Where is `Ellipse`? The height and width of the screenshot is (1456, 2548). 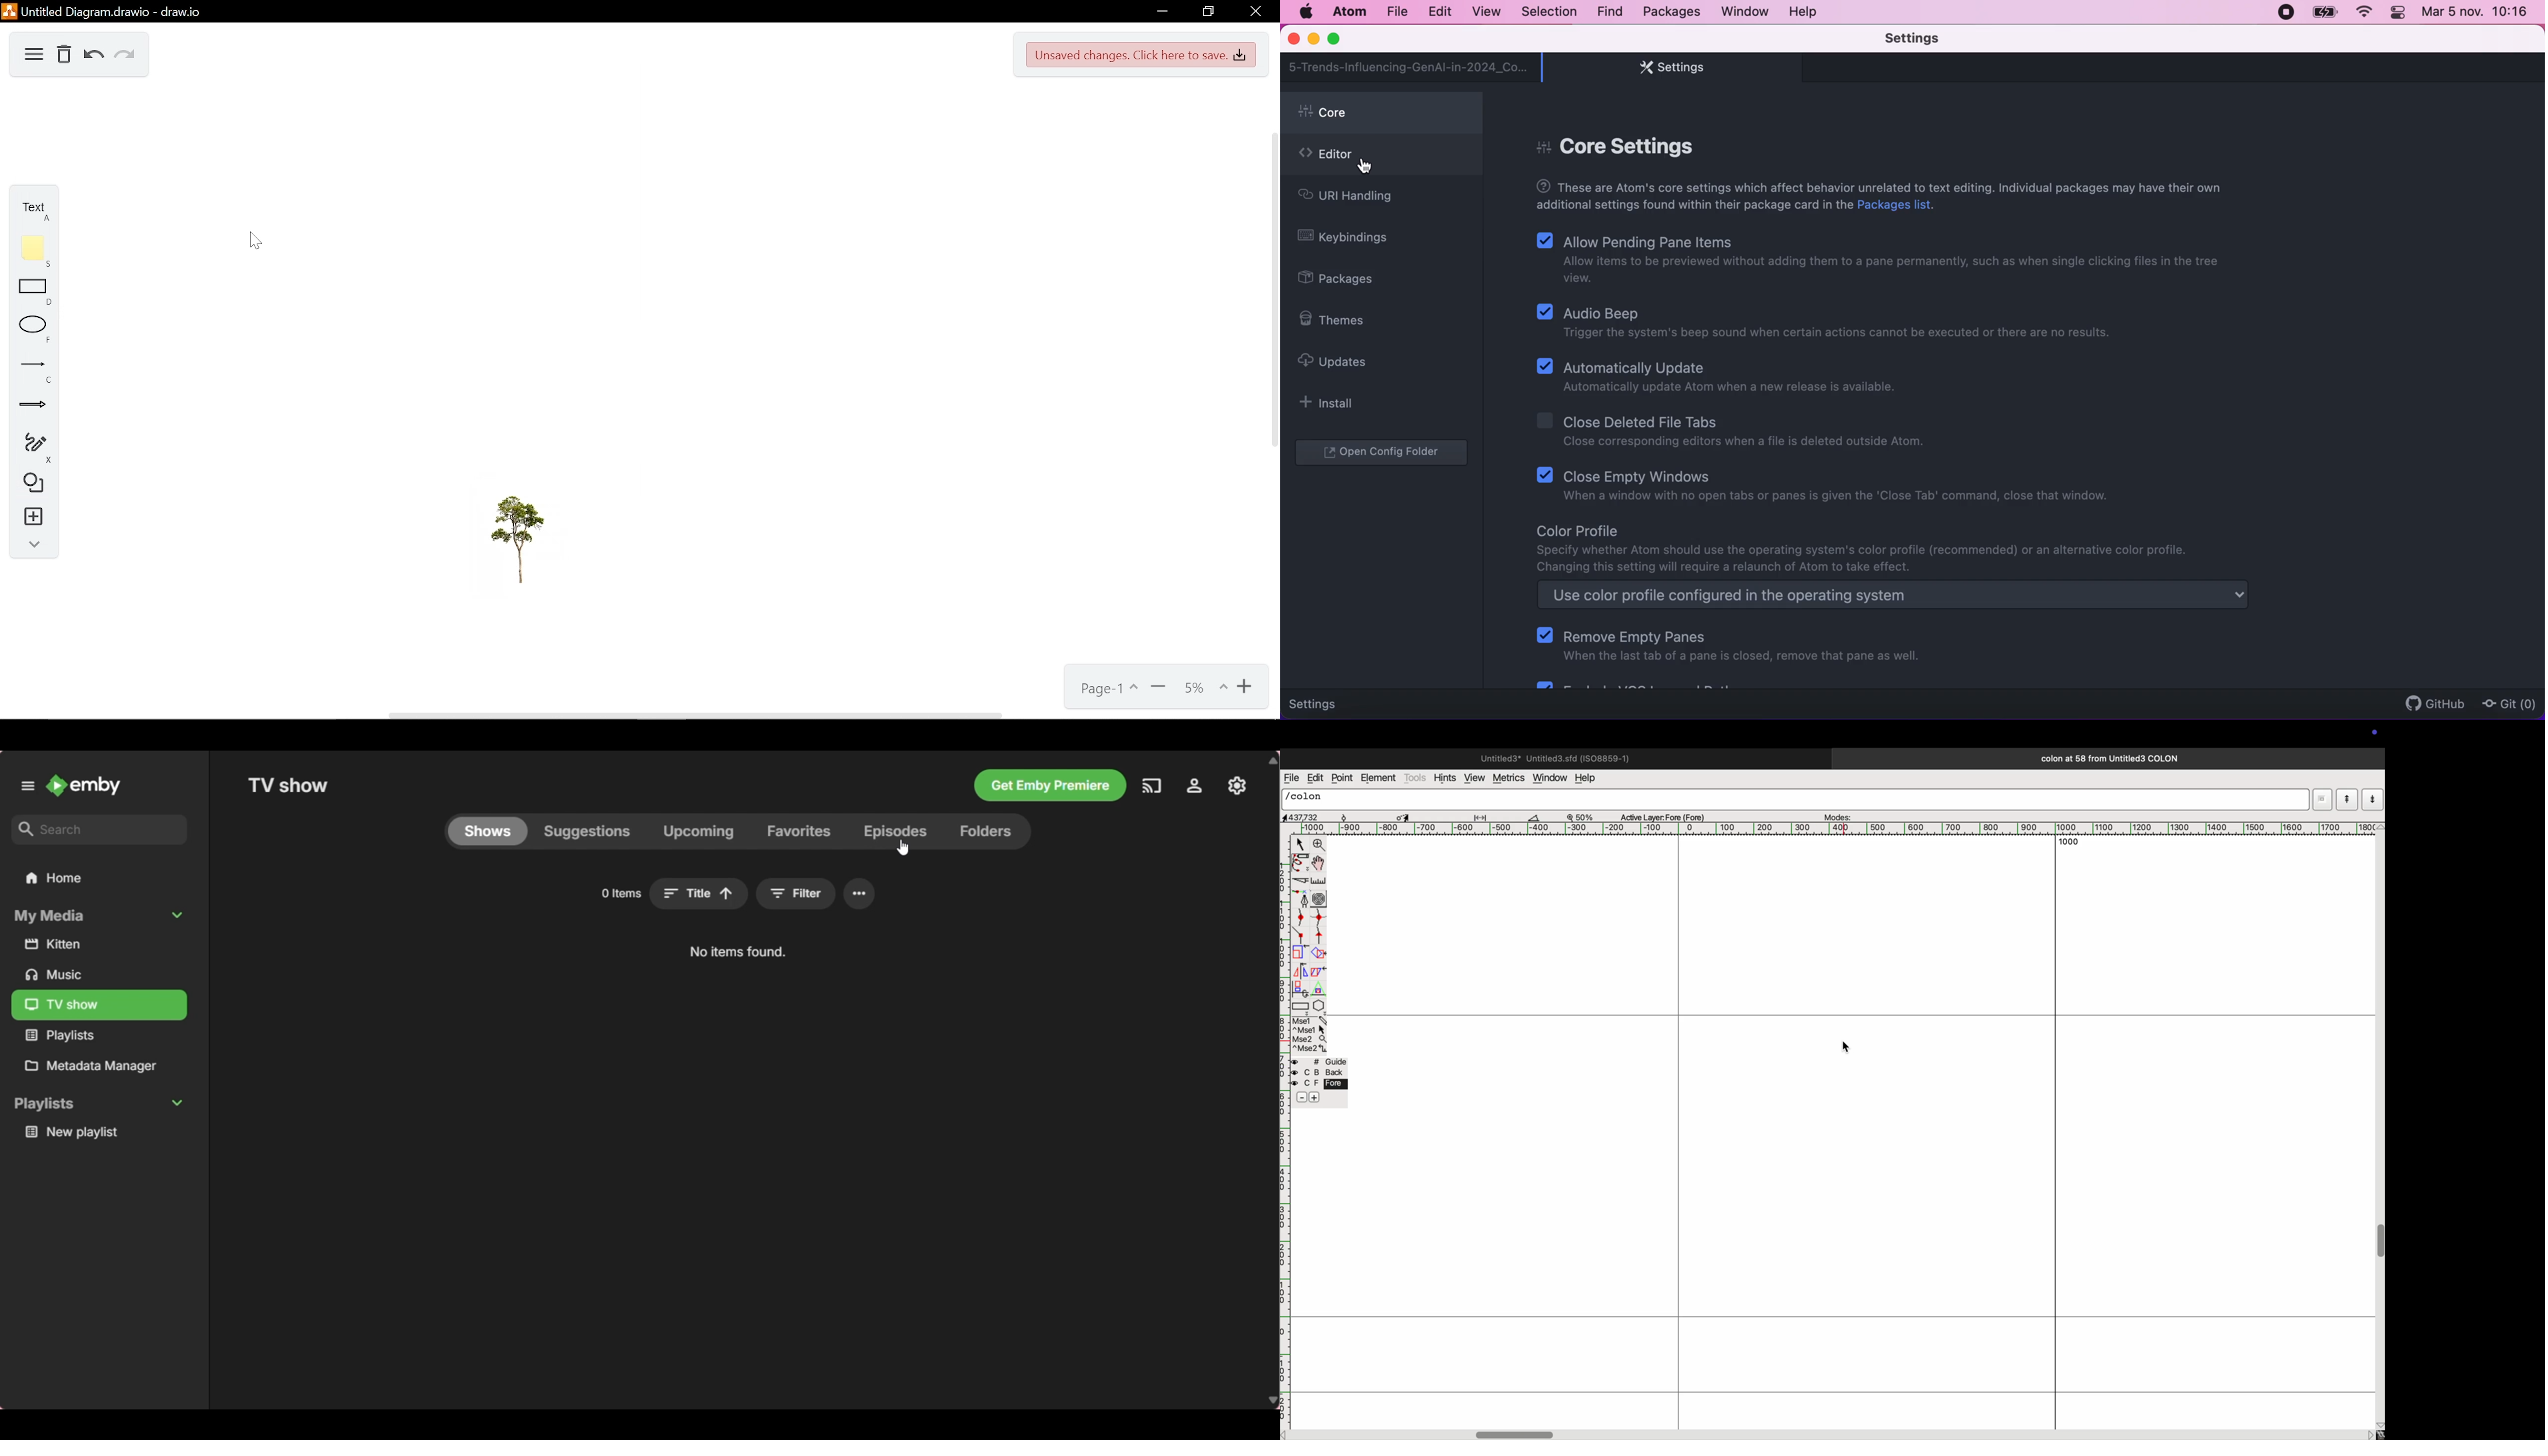 Ellipse is located at coordinates (29, 328).